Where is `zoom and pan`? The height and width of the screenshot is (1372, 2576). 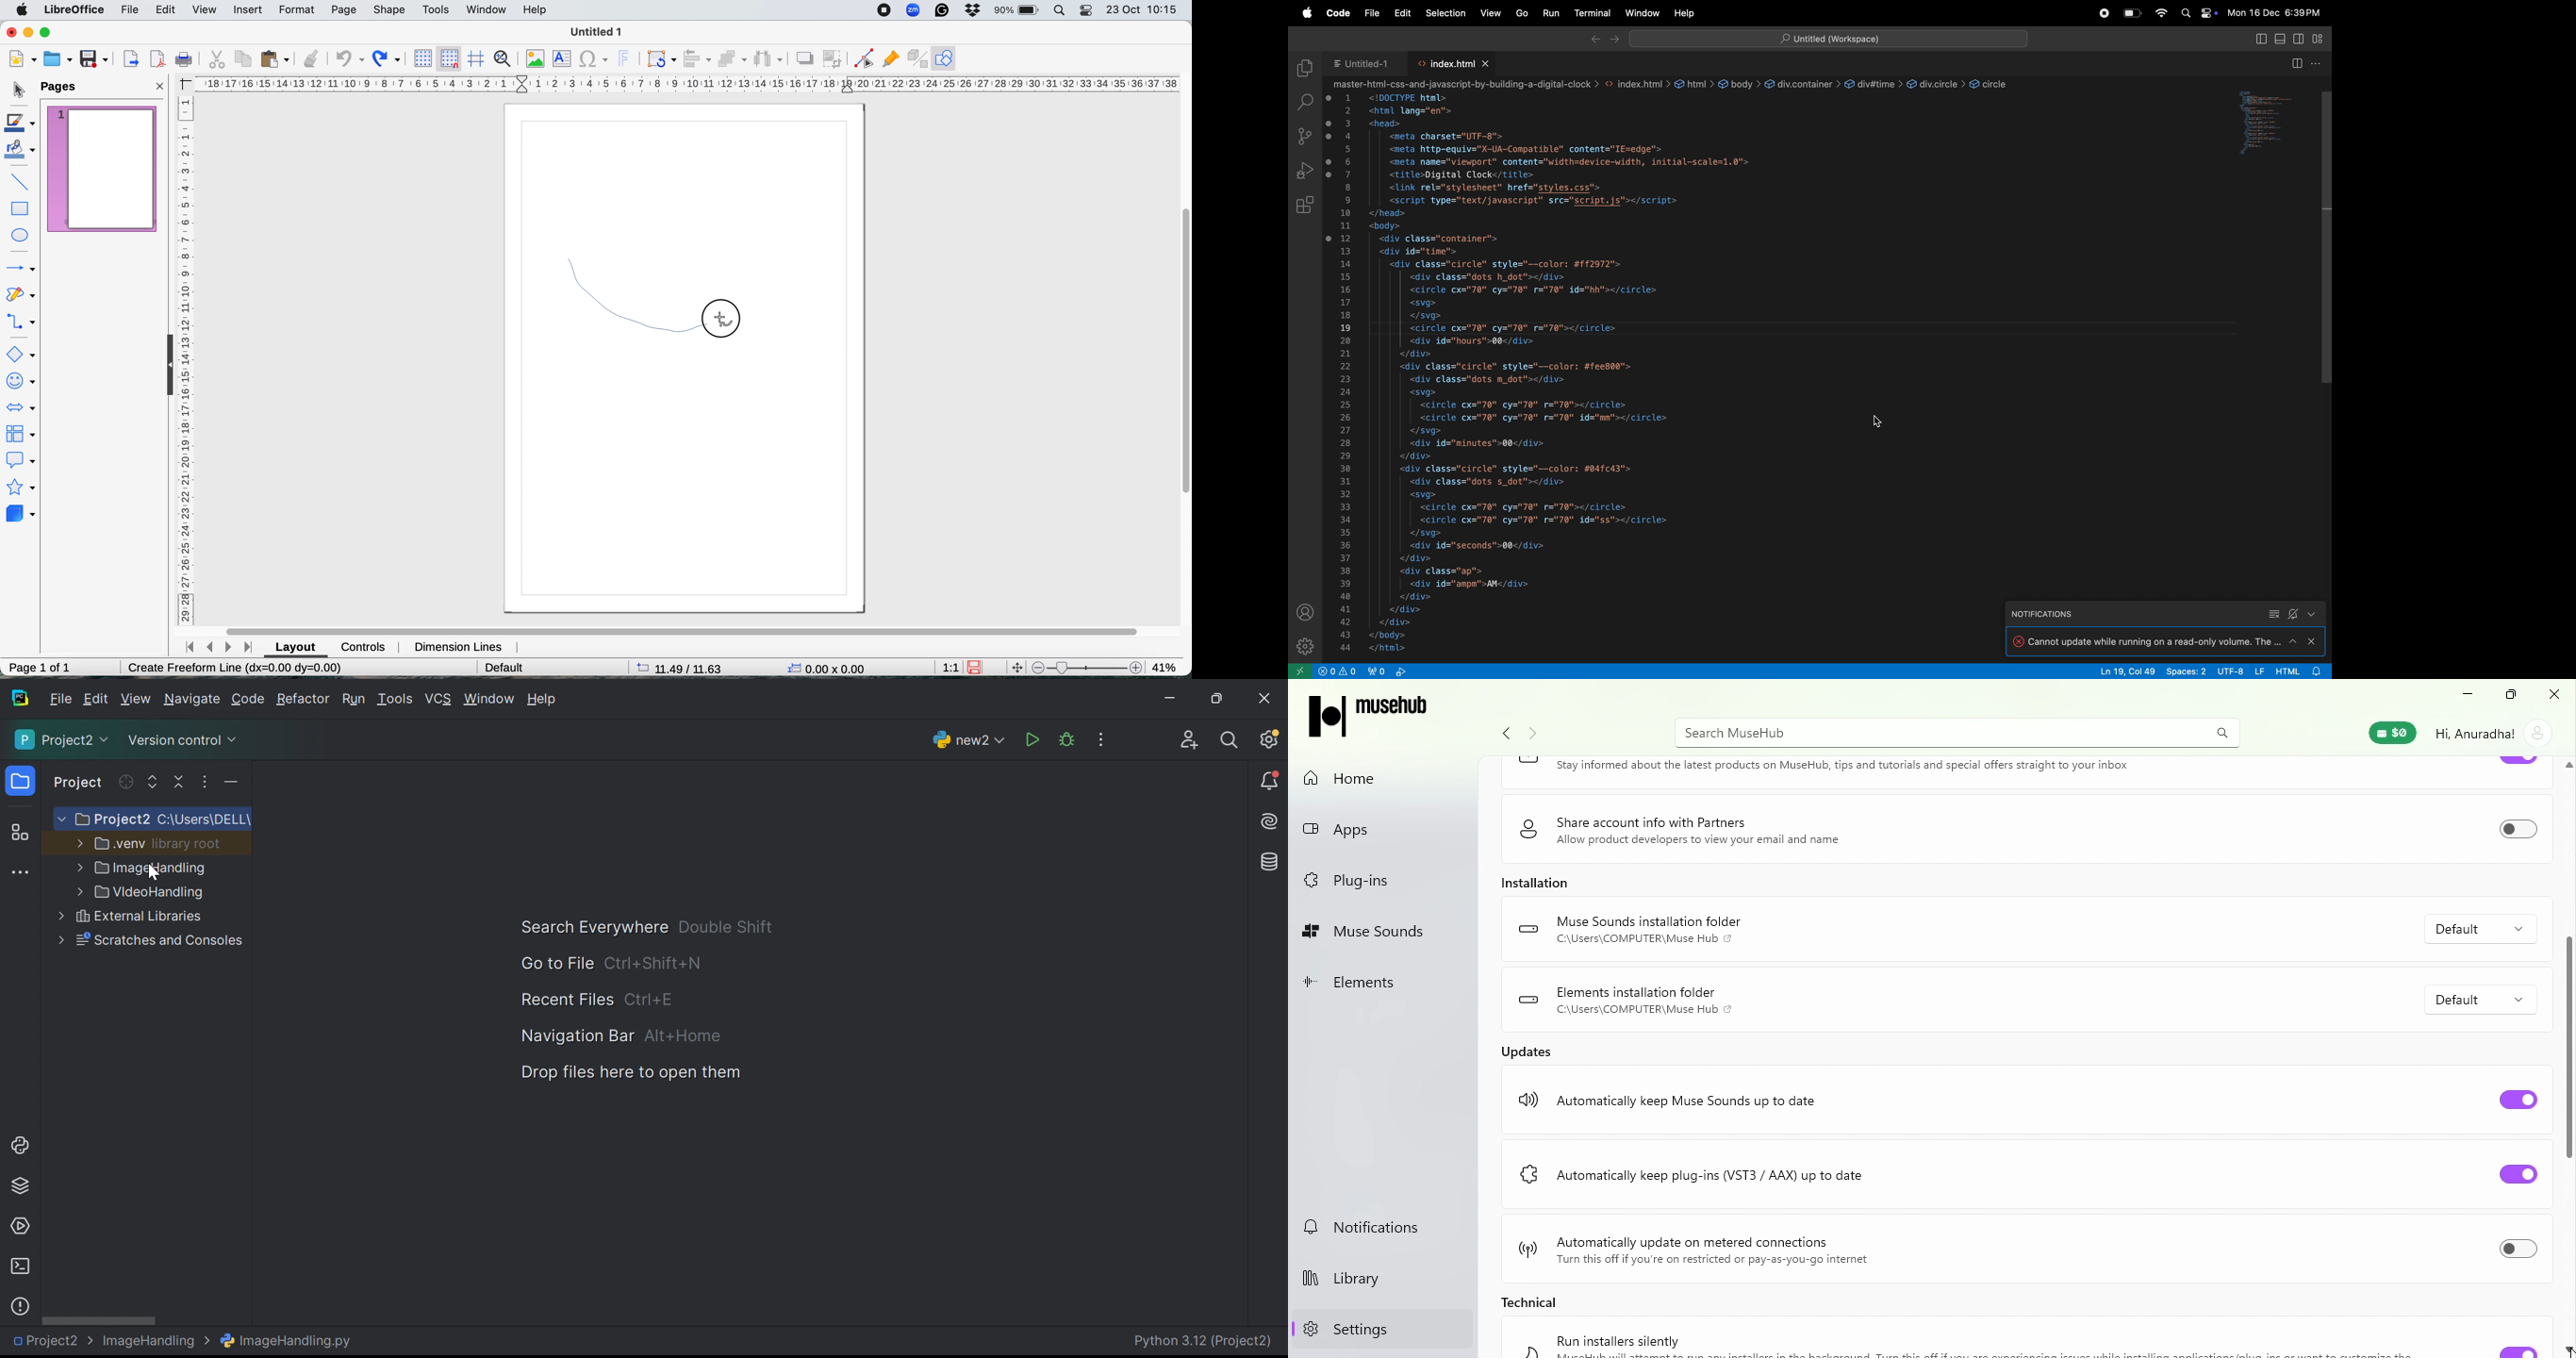 zoom and pan is located at coordinates (503, 59).